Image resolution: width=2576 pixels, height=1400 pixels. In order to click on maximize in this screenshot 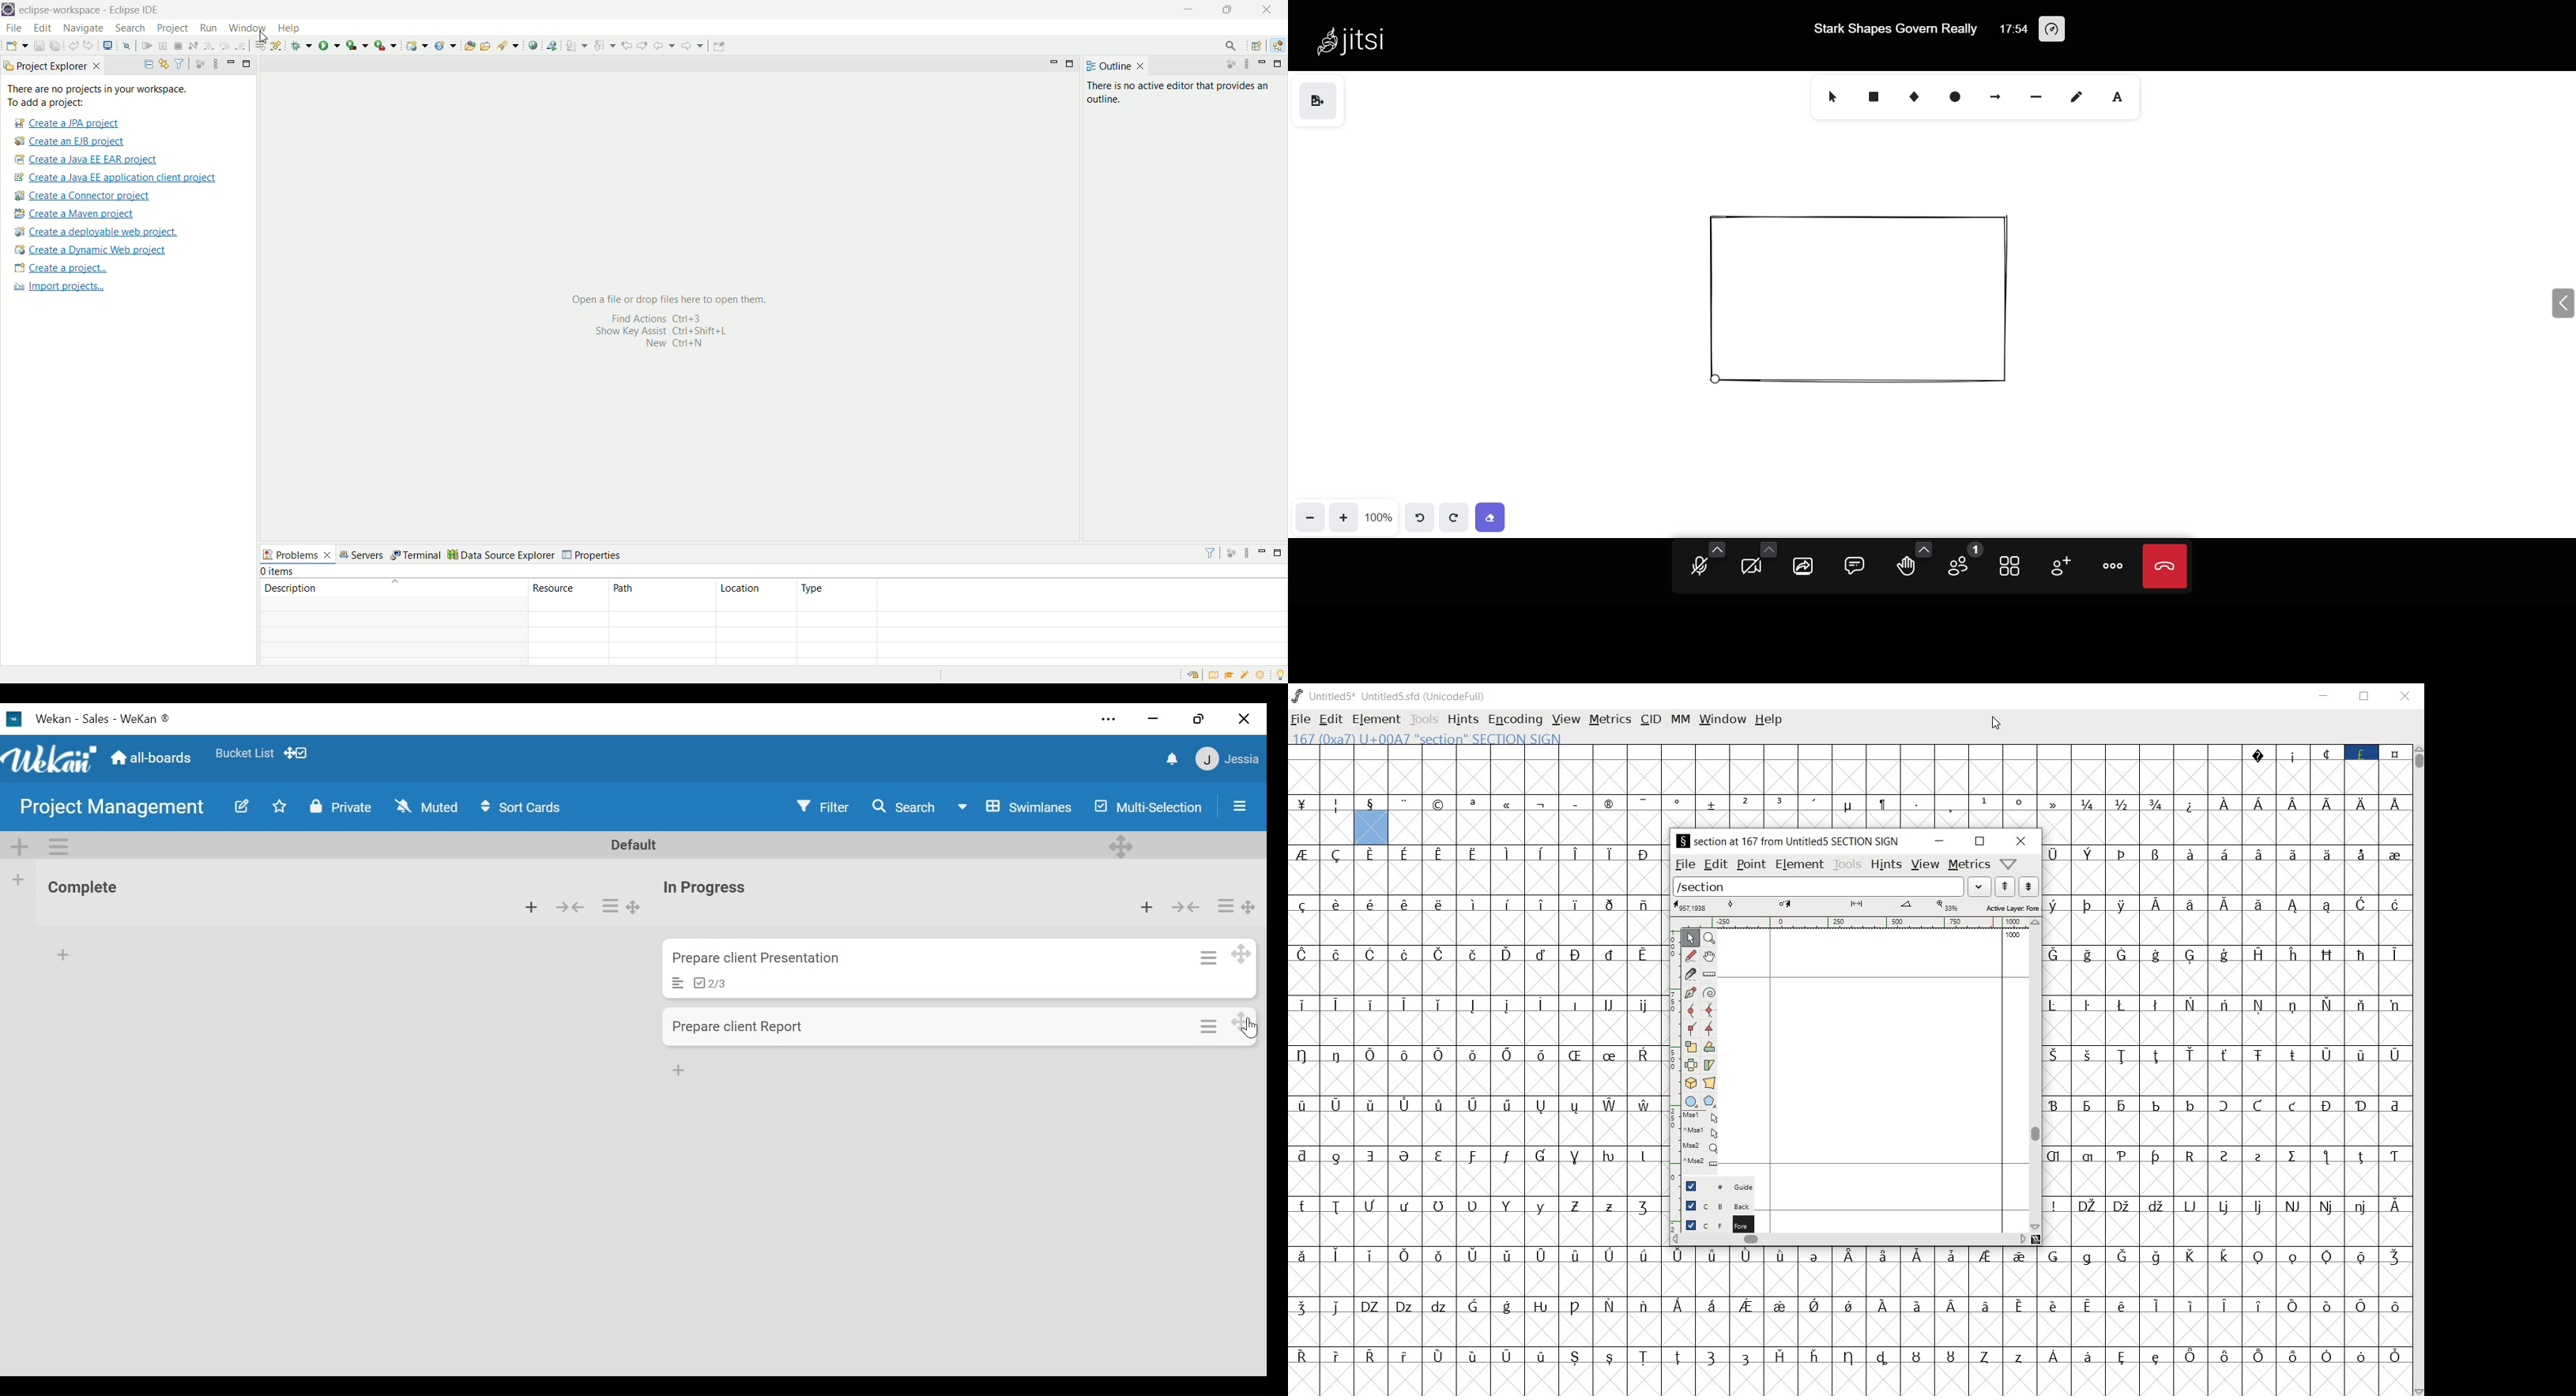, I will do `click(1279, 65)`.